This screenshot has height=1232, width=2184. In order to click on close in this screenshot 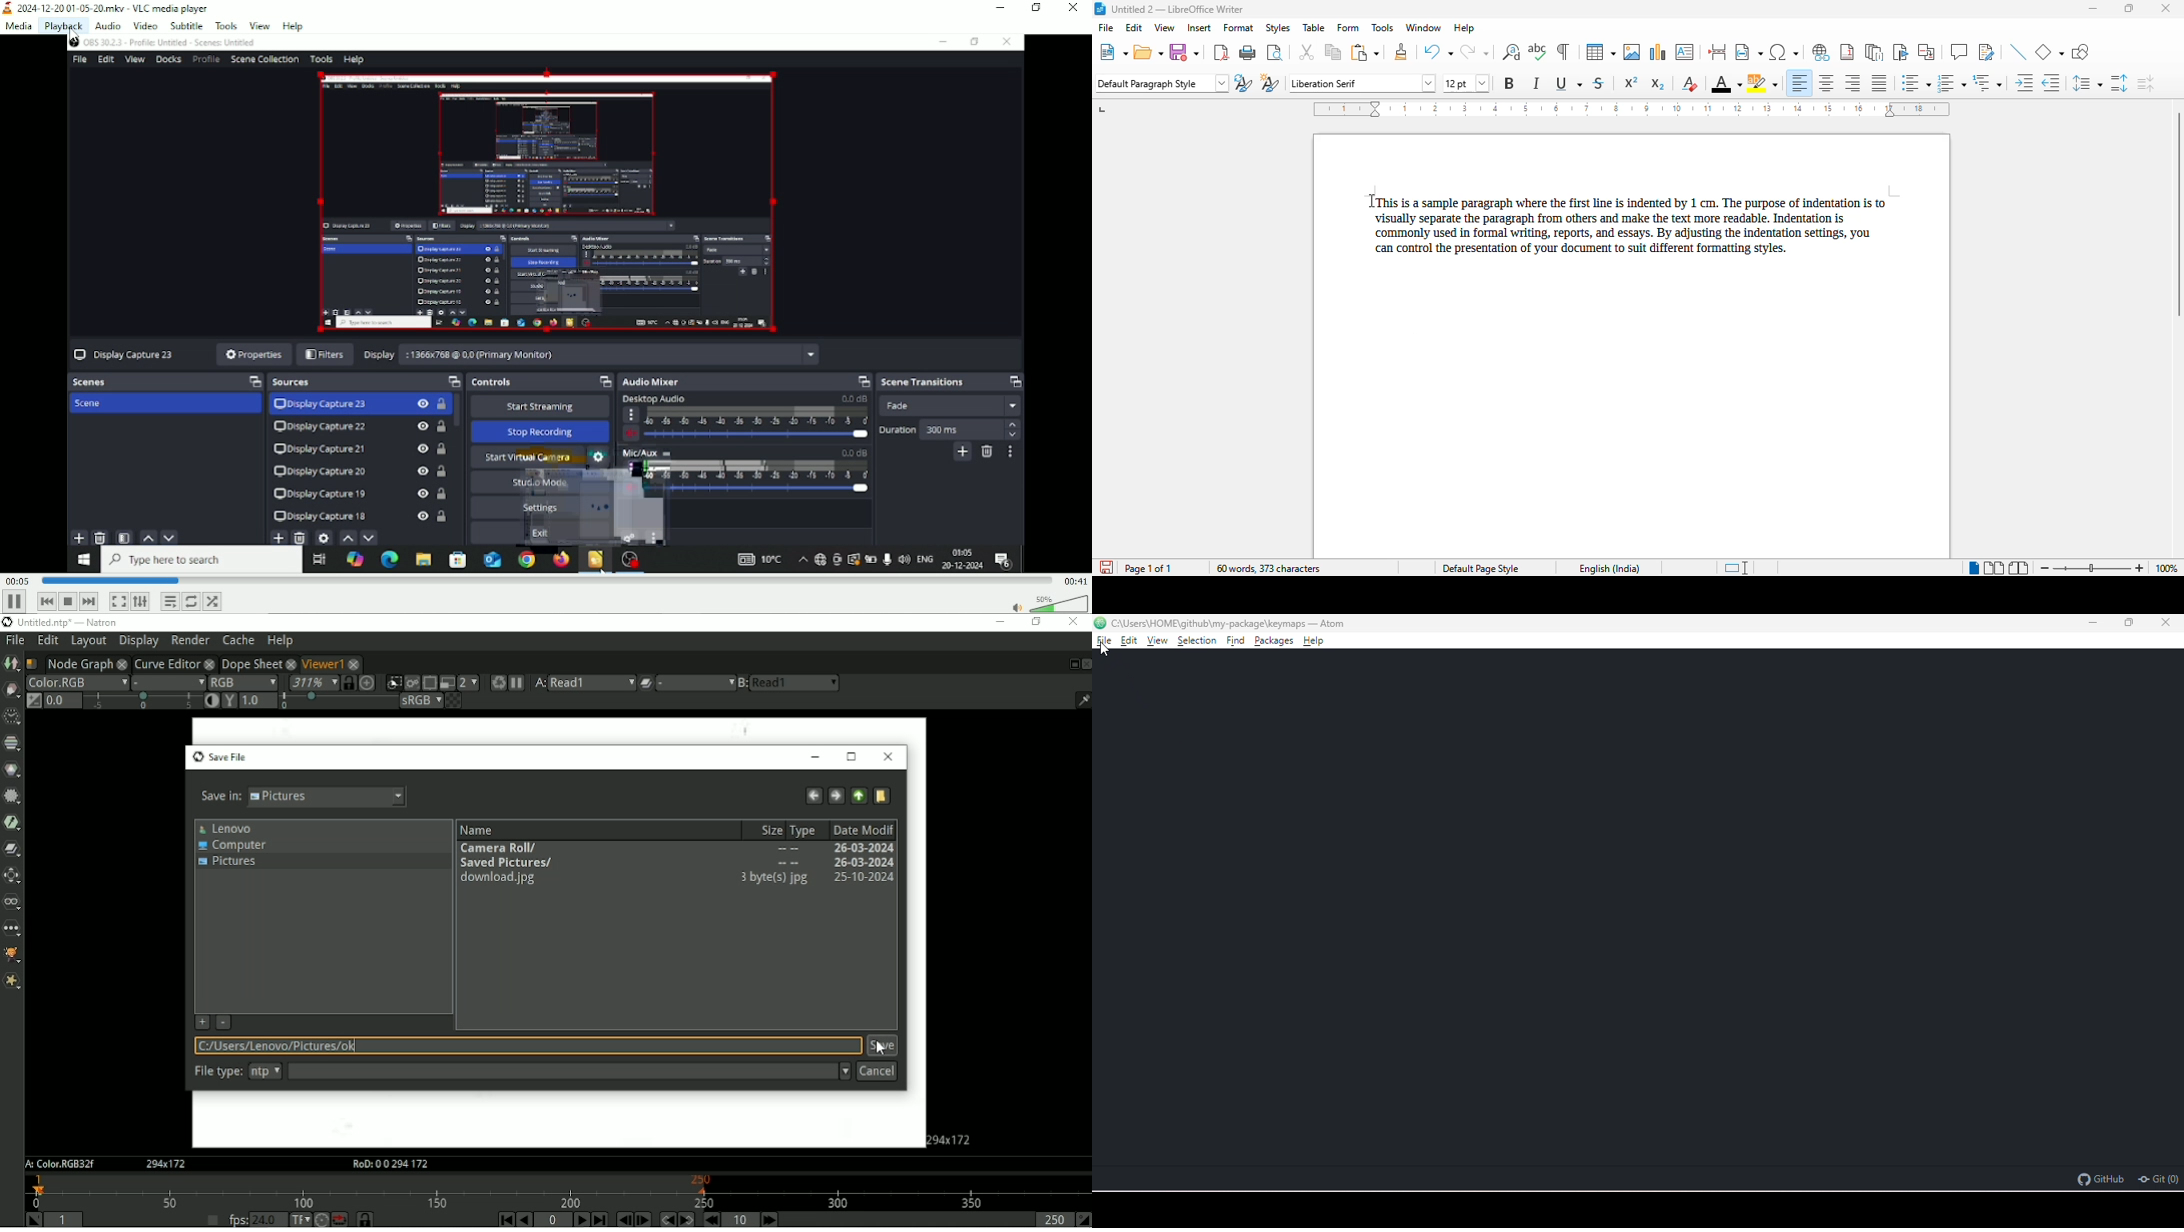, I will do `click(2170, 624)`.